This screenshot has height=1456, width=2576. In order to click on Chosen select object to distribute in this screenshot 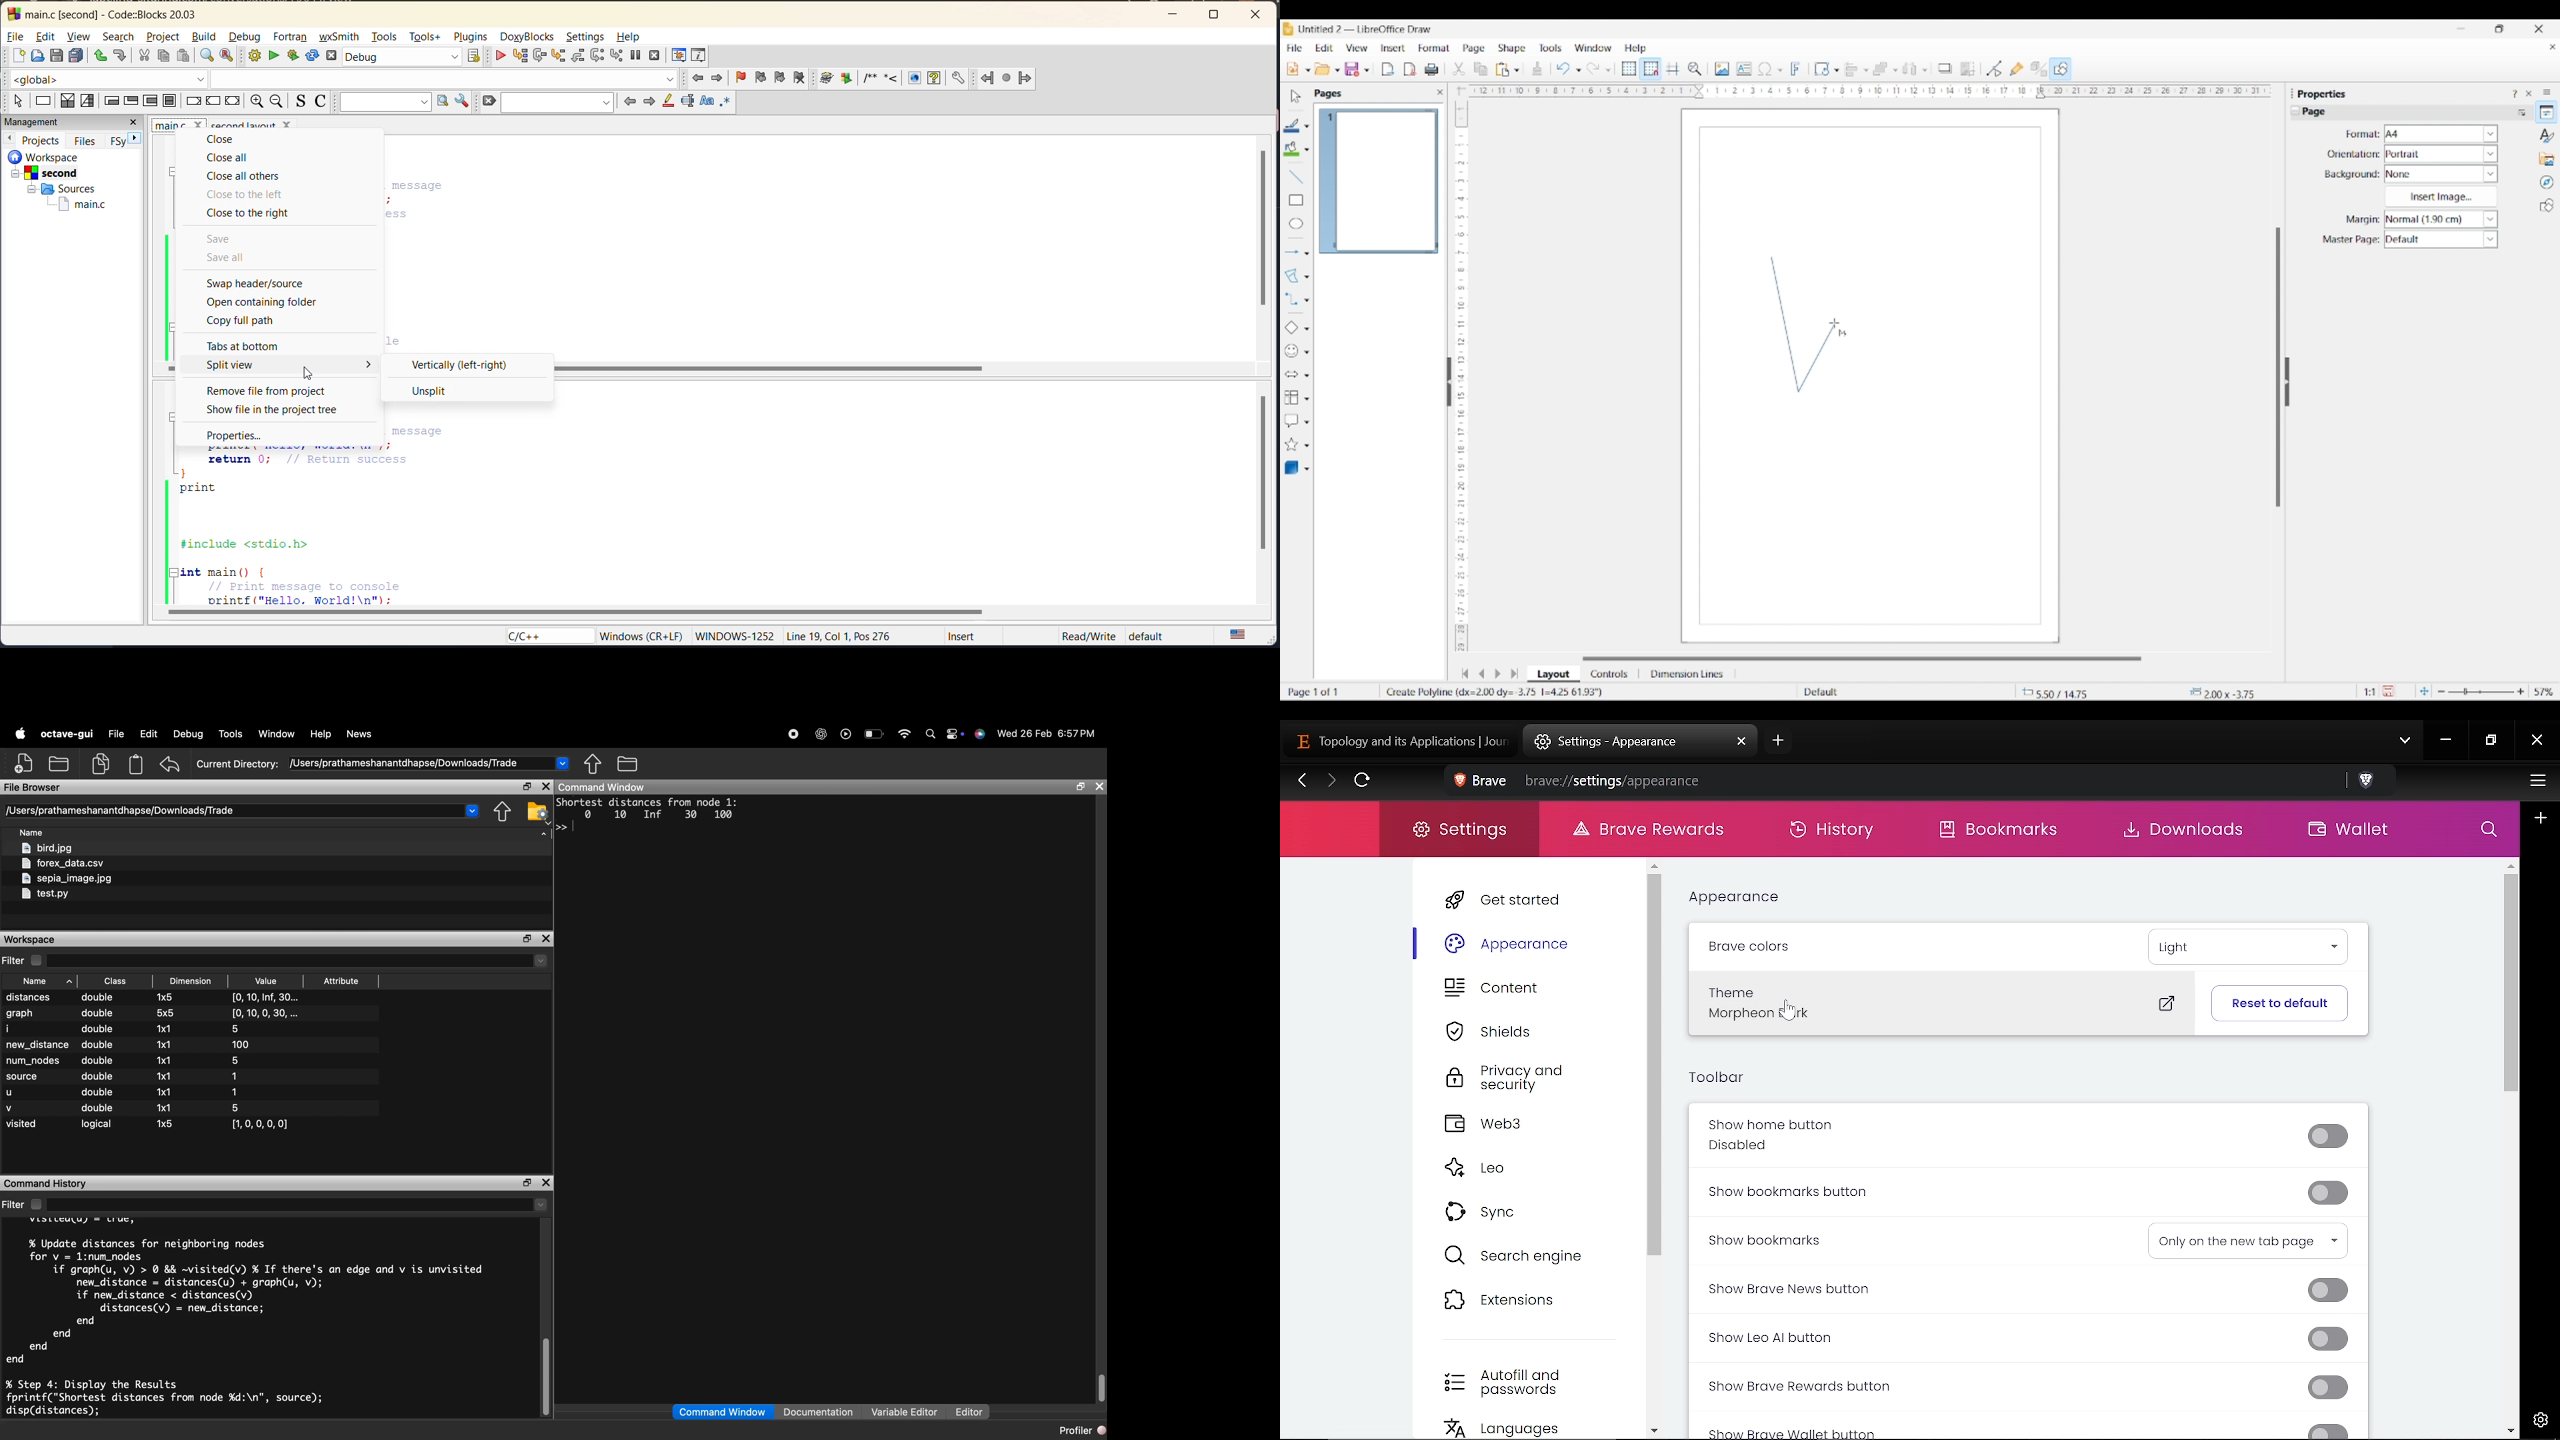, I will do `click(1910, 69)`.